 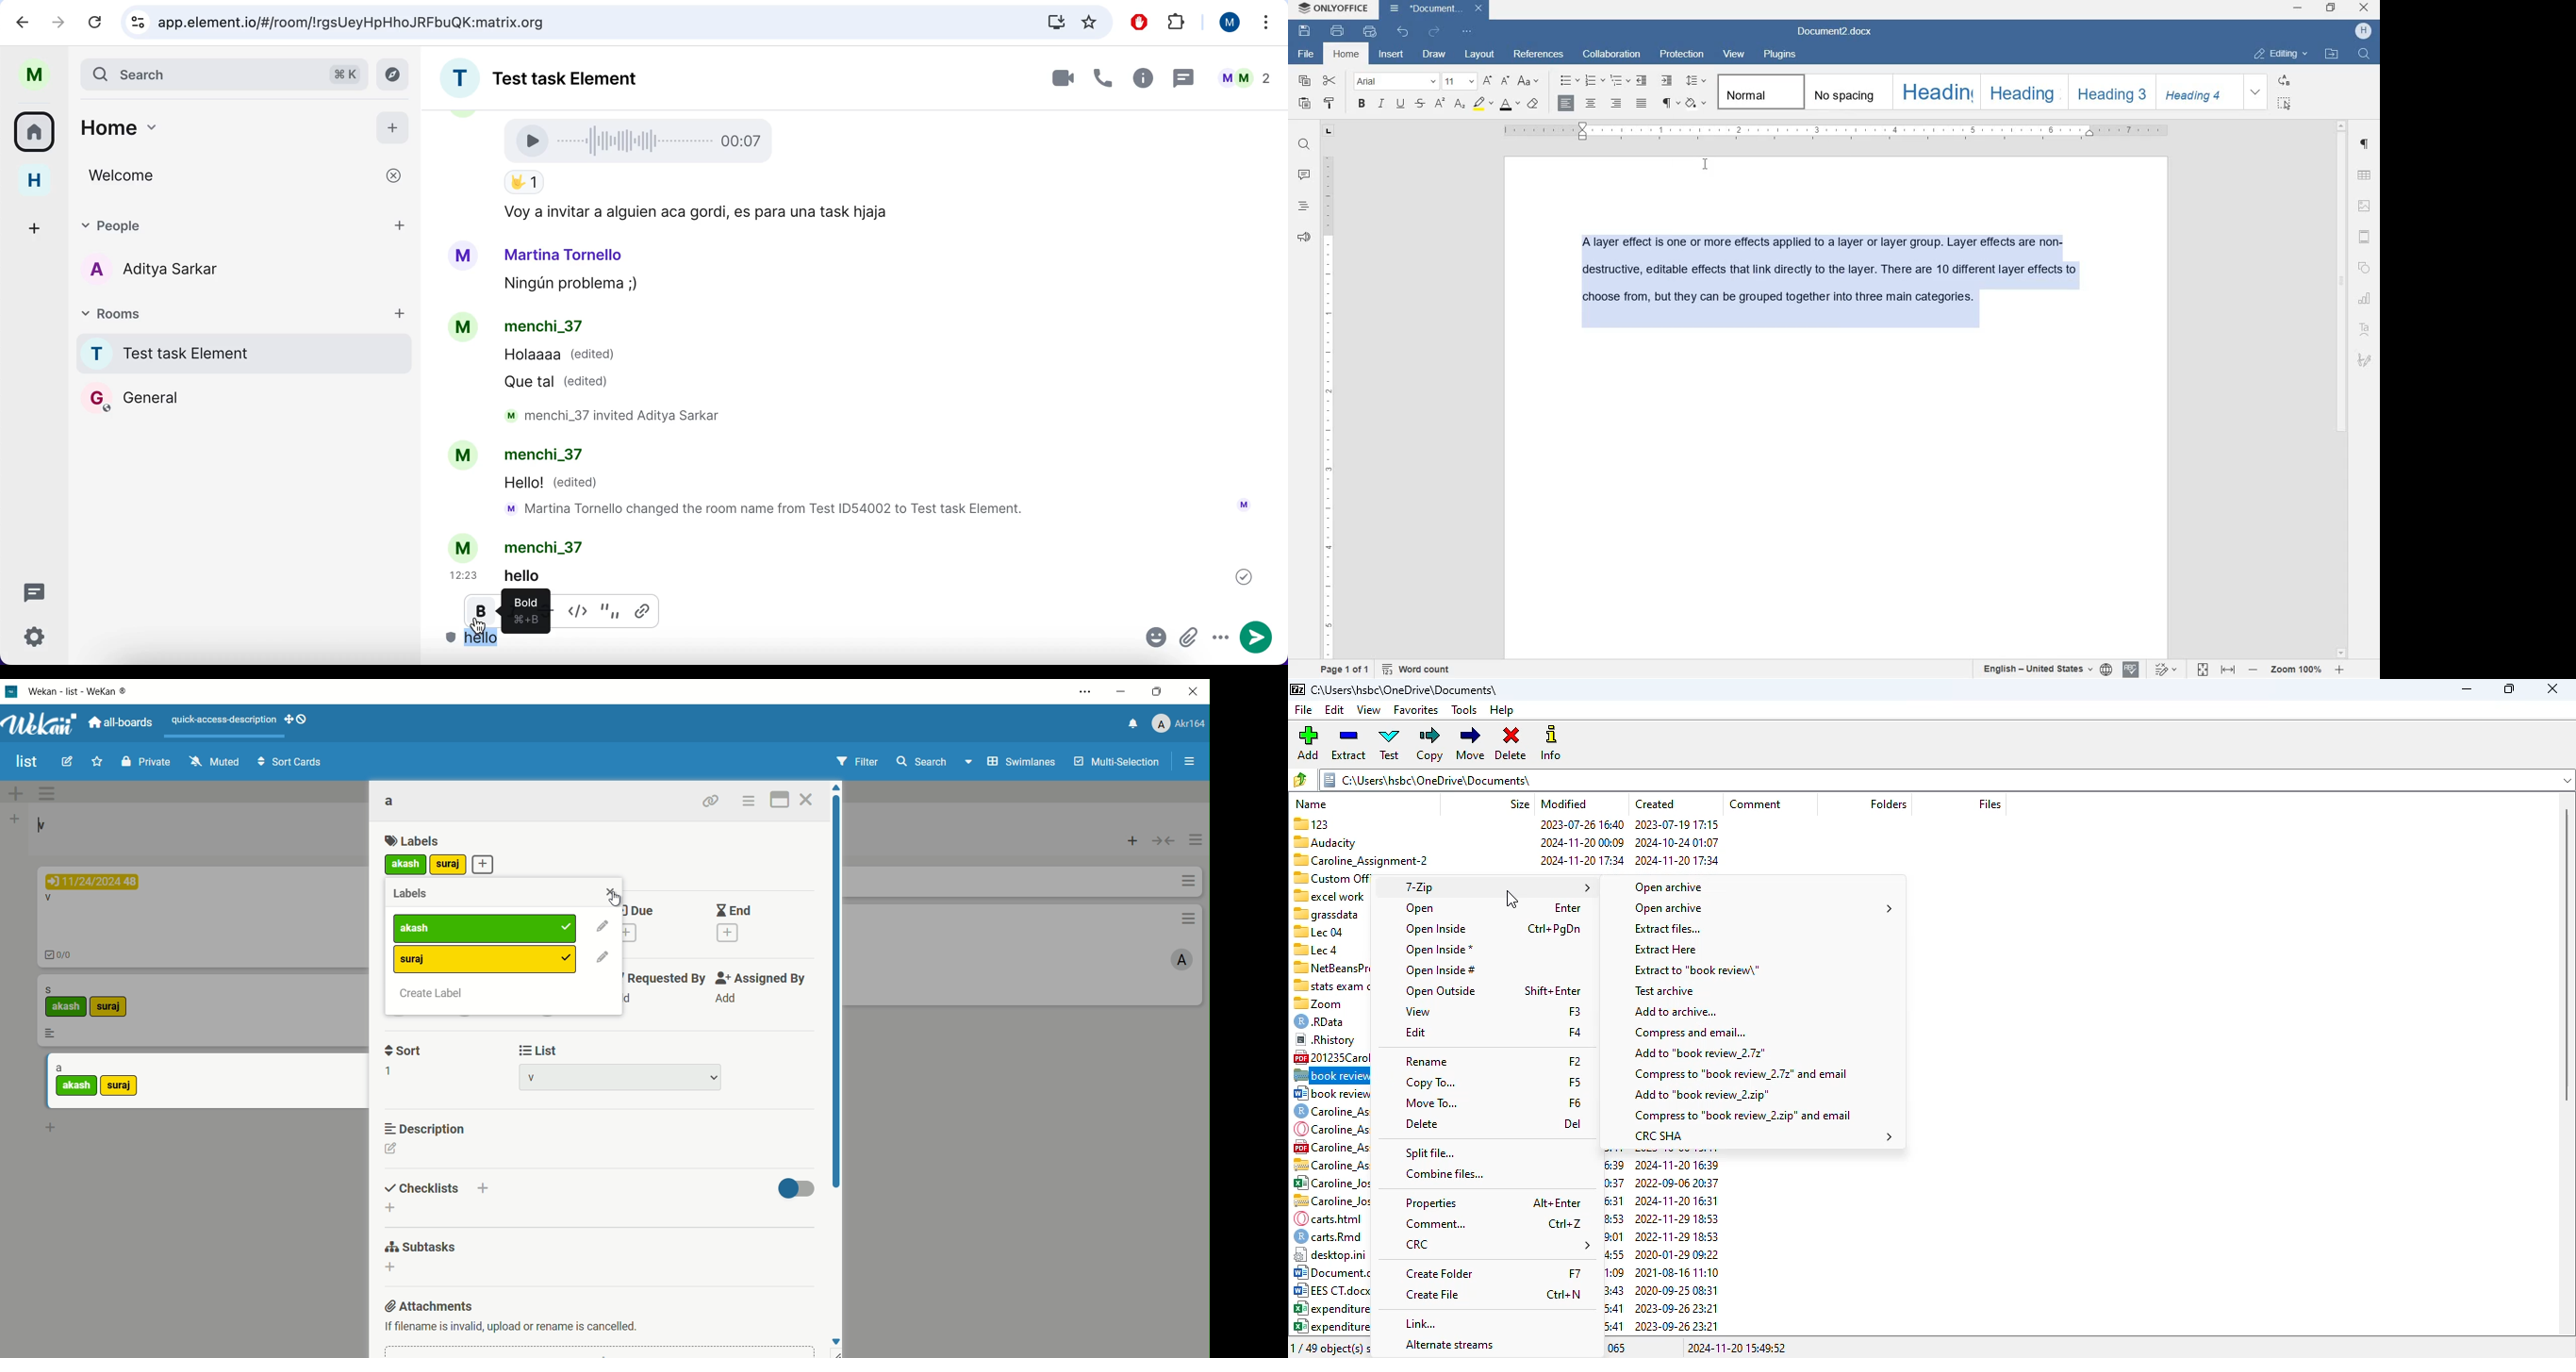 What do you see at coordinates (549, 547) in the screenshot?
I see `menchi_37` at bounding box center [549, 547].